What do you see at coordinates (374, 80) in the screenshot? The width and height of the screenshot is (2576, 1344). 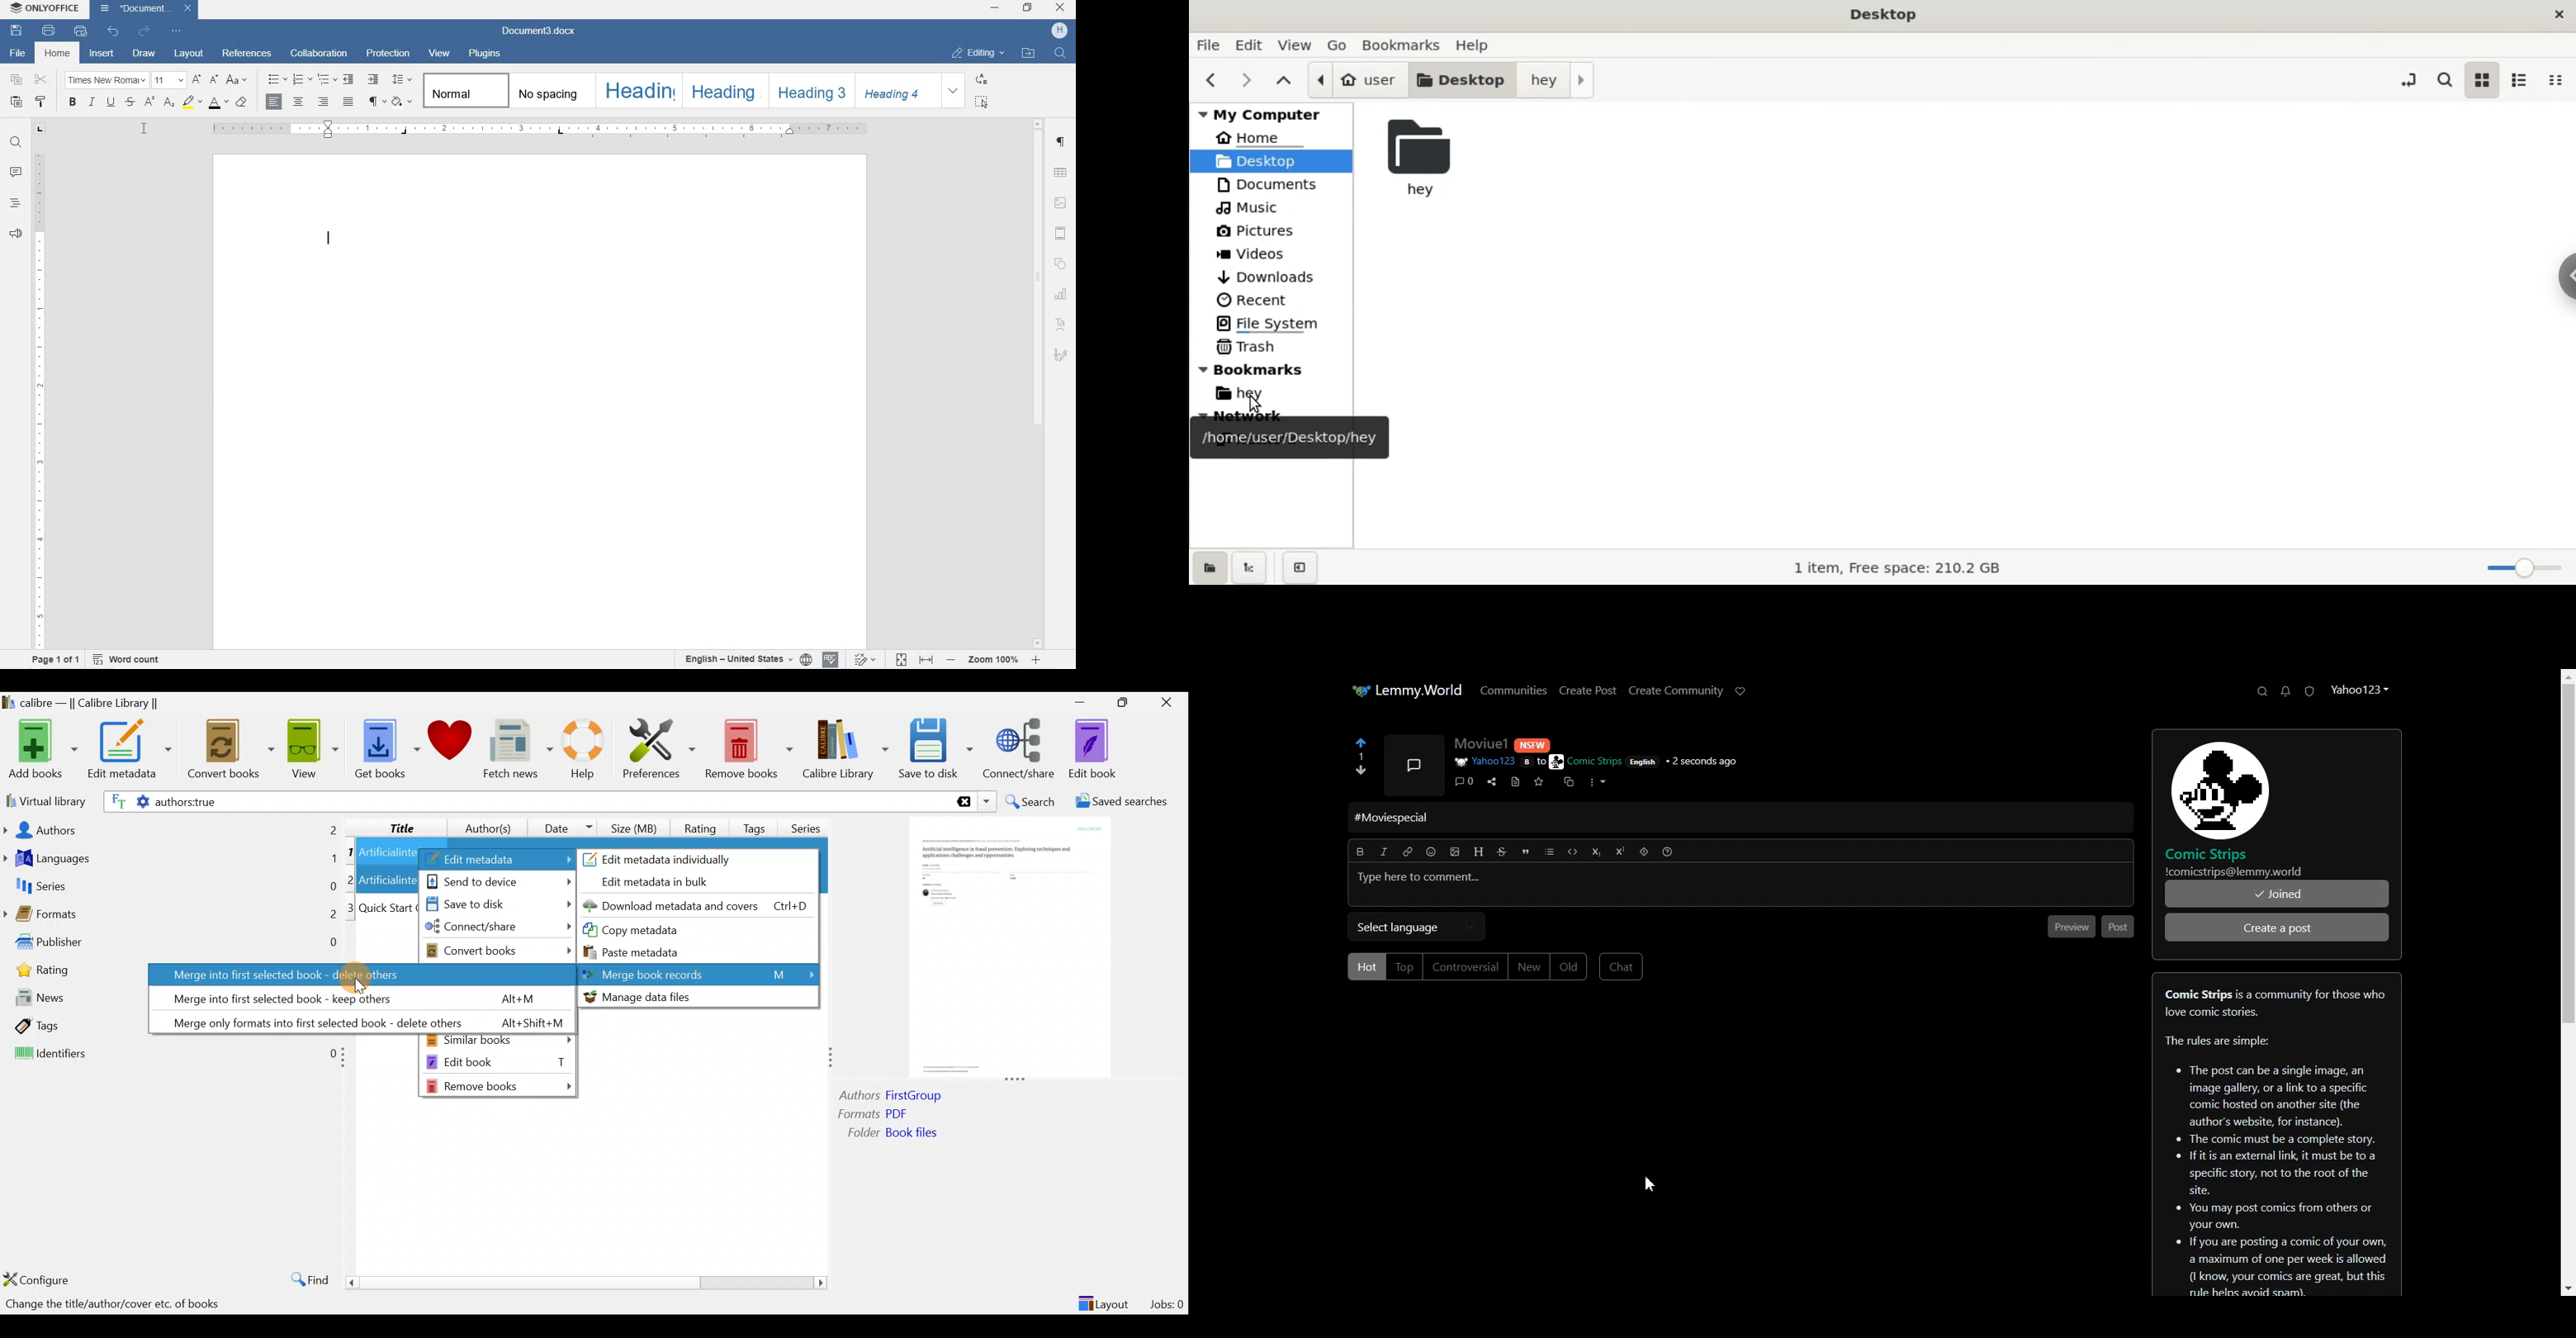 I see `INCREASE INDENT` at bounding box center [374, 80].